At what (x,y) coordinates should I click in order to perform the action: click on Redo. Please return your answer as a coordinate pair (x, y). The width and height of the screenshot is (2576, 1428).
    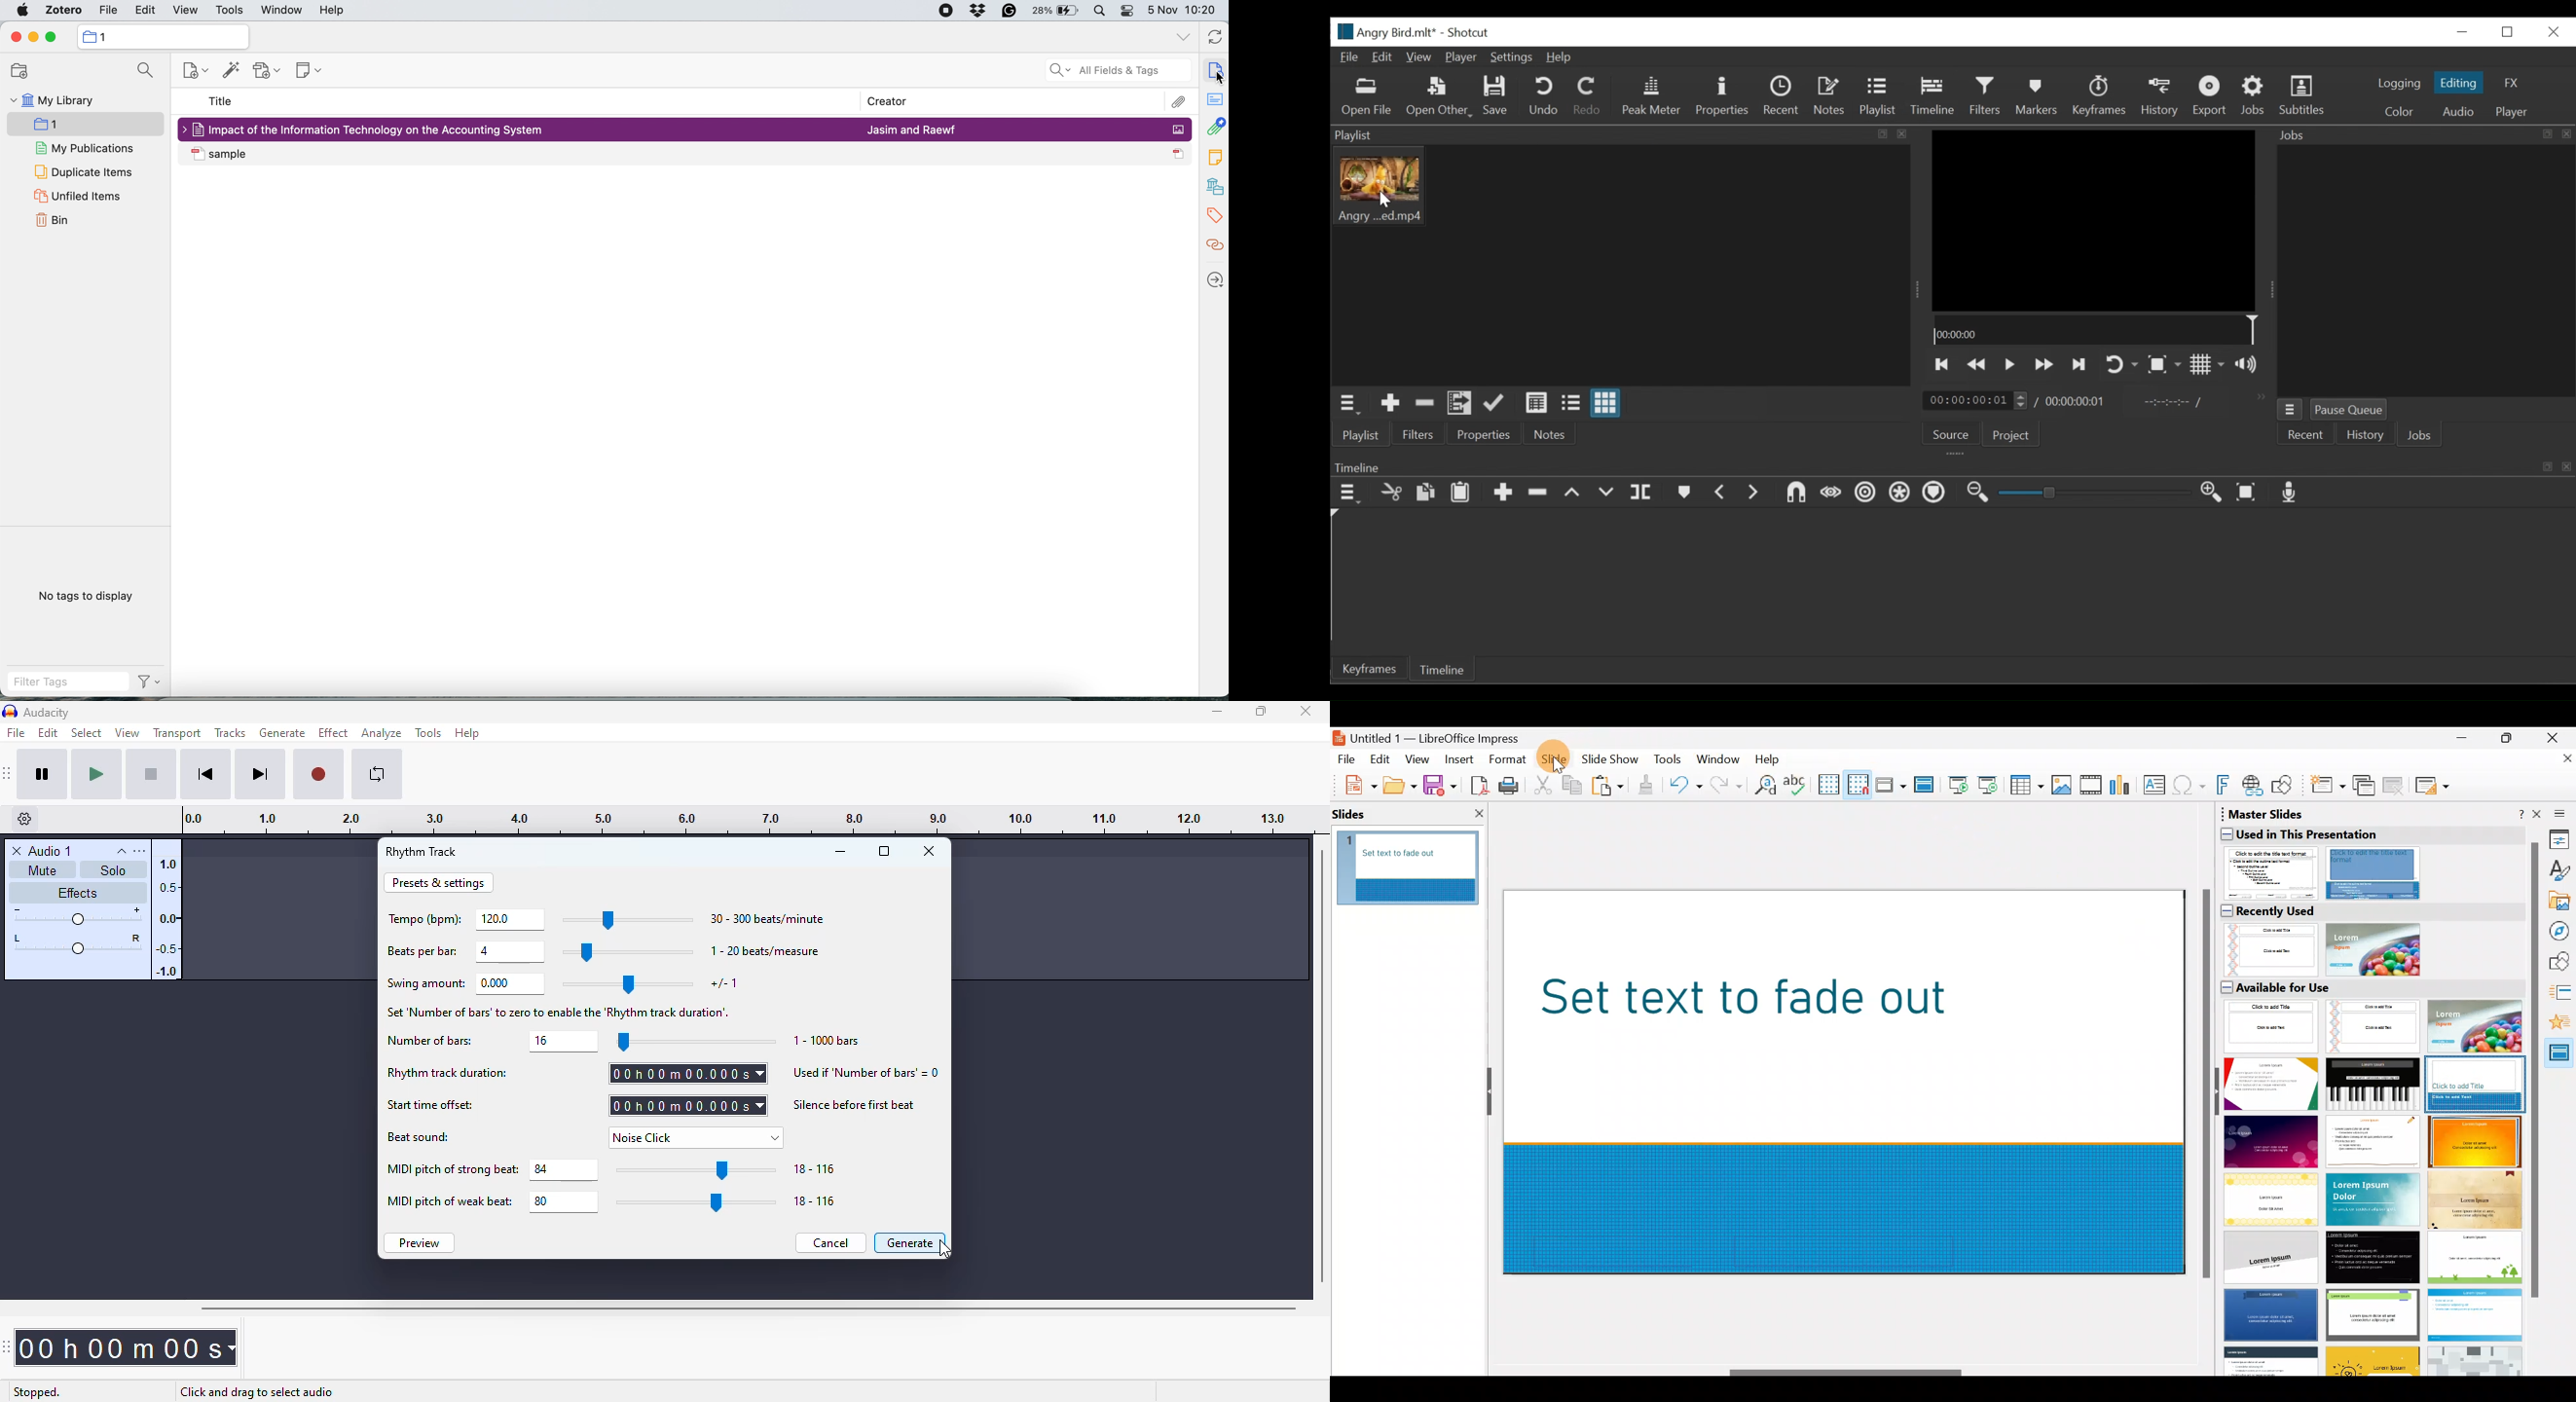
    Looking at the image, I should click on (1724, 785).